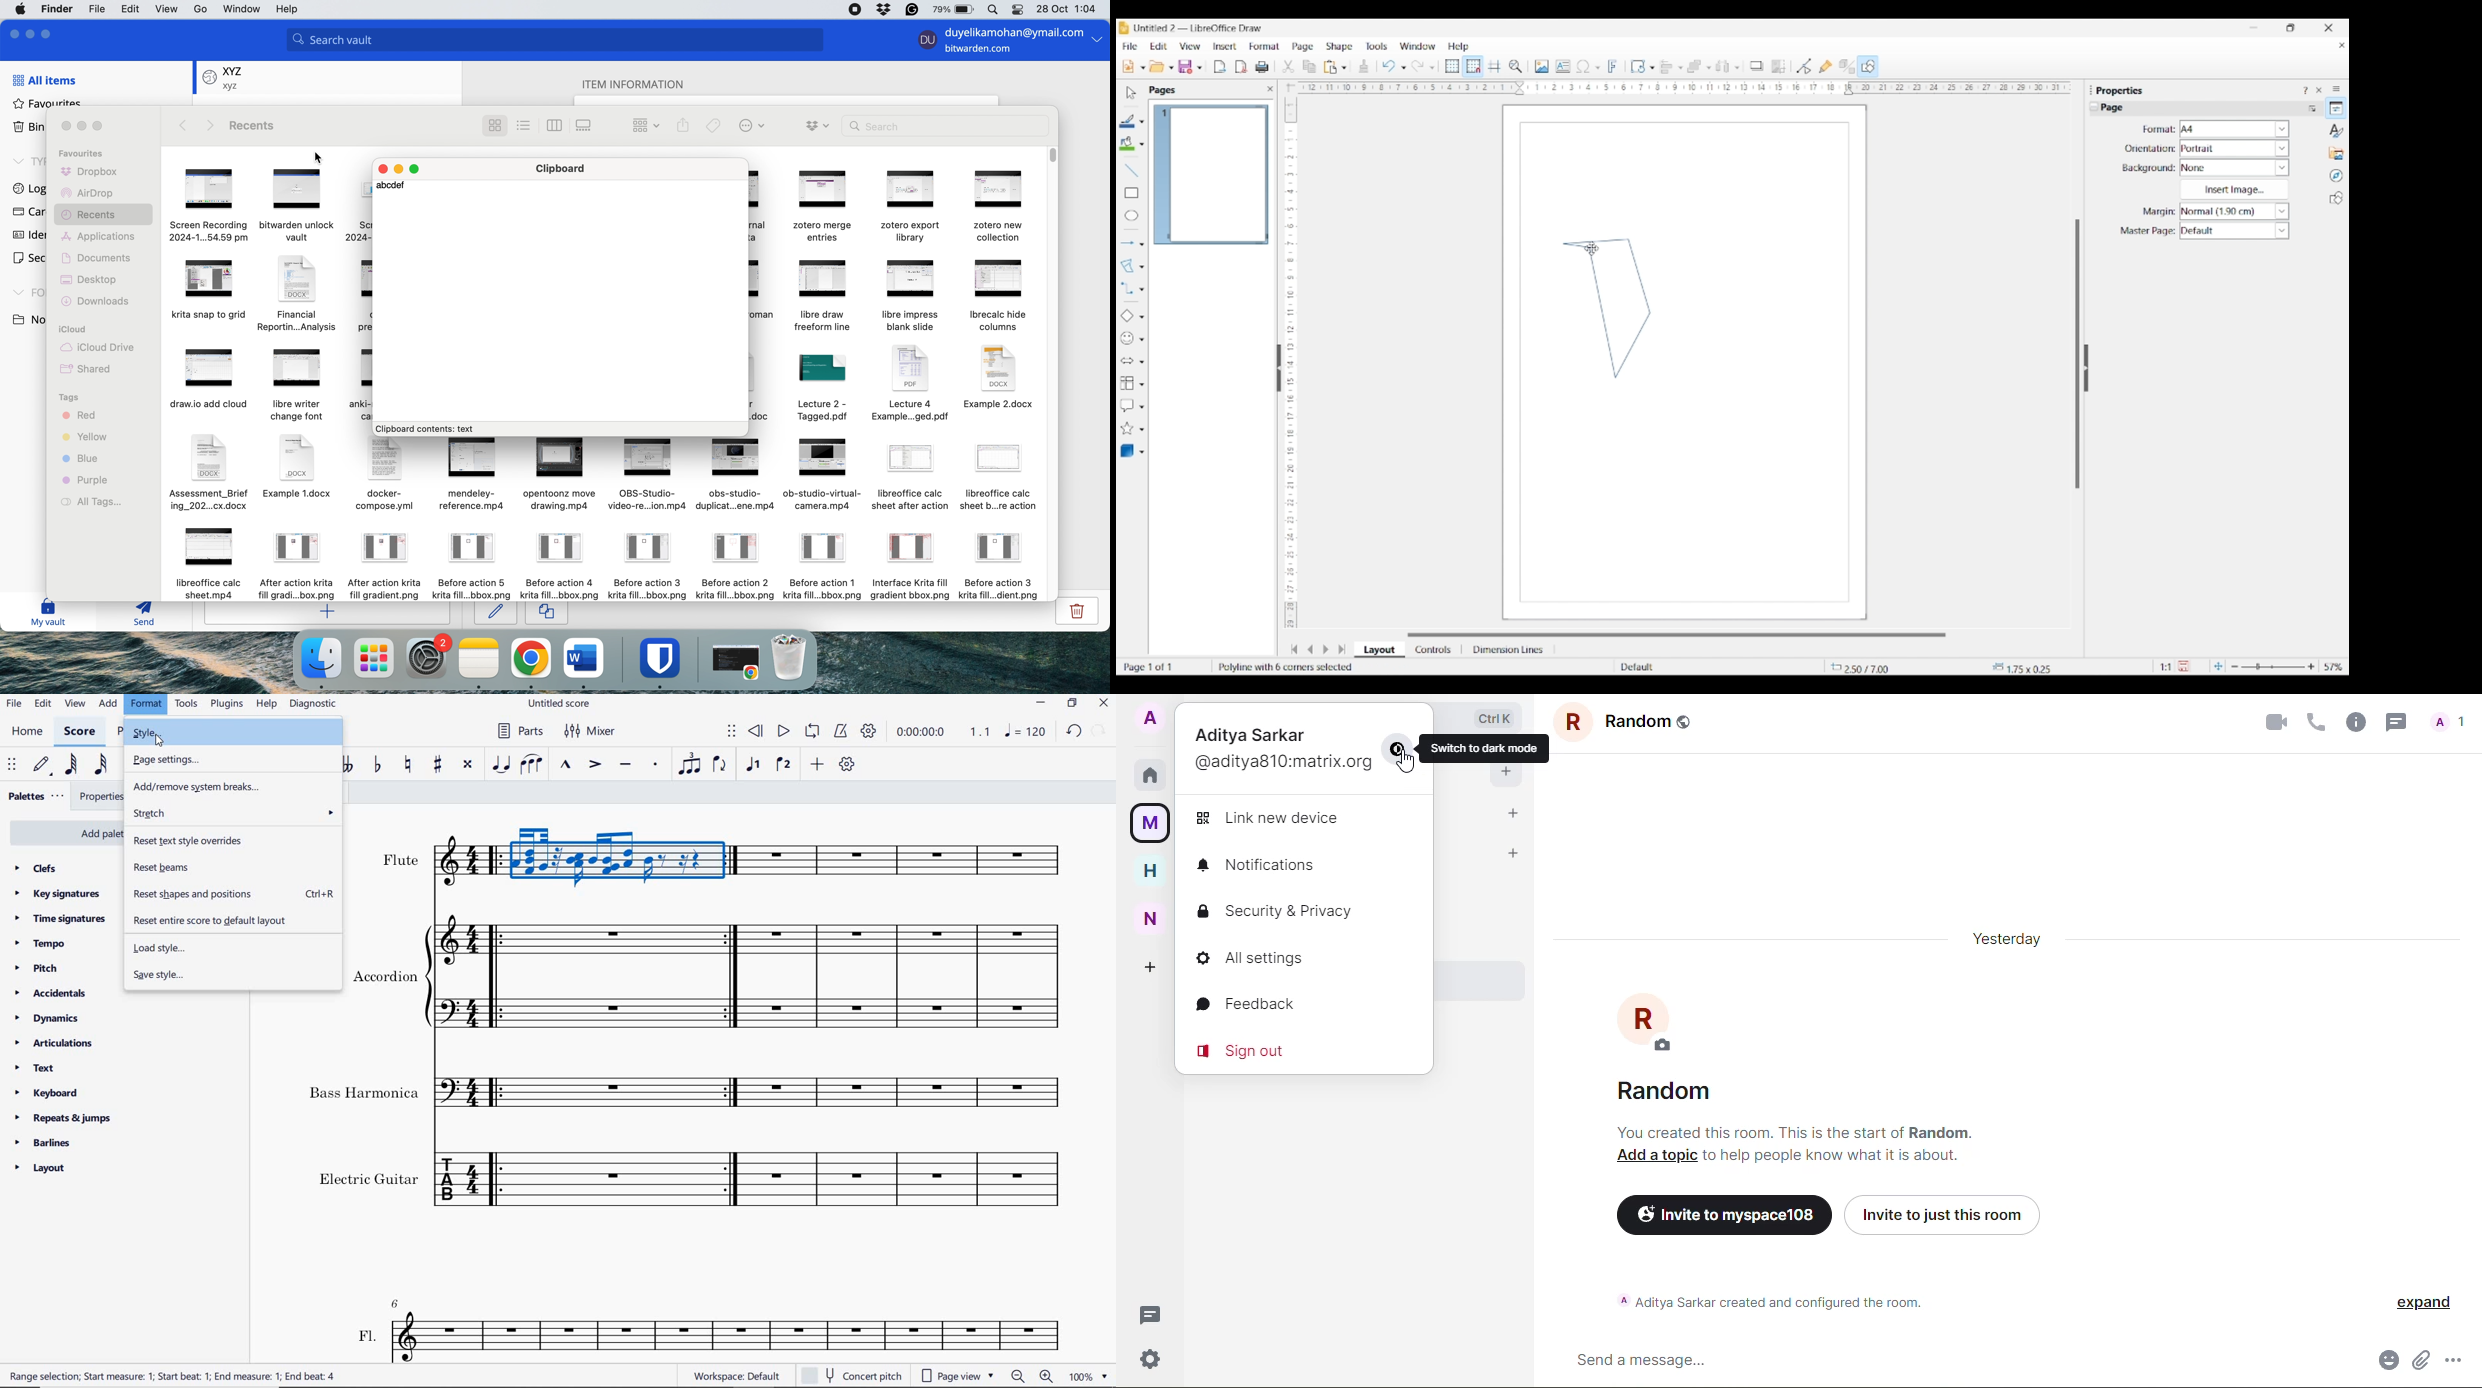 Image resolution: width=2492 pixels, height=1400 pixels. What do you see at coordinates (1379, 650) in the screenshot?
I see `Layout selected` at bounding box center [1379, 650].